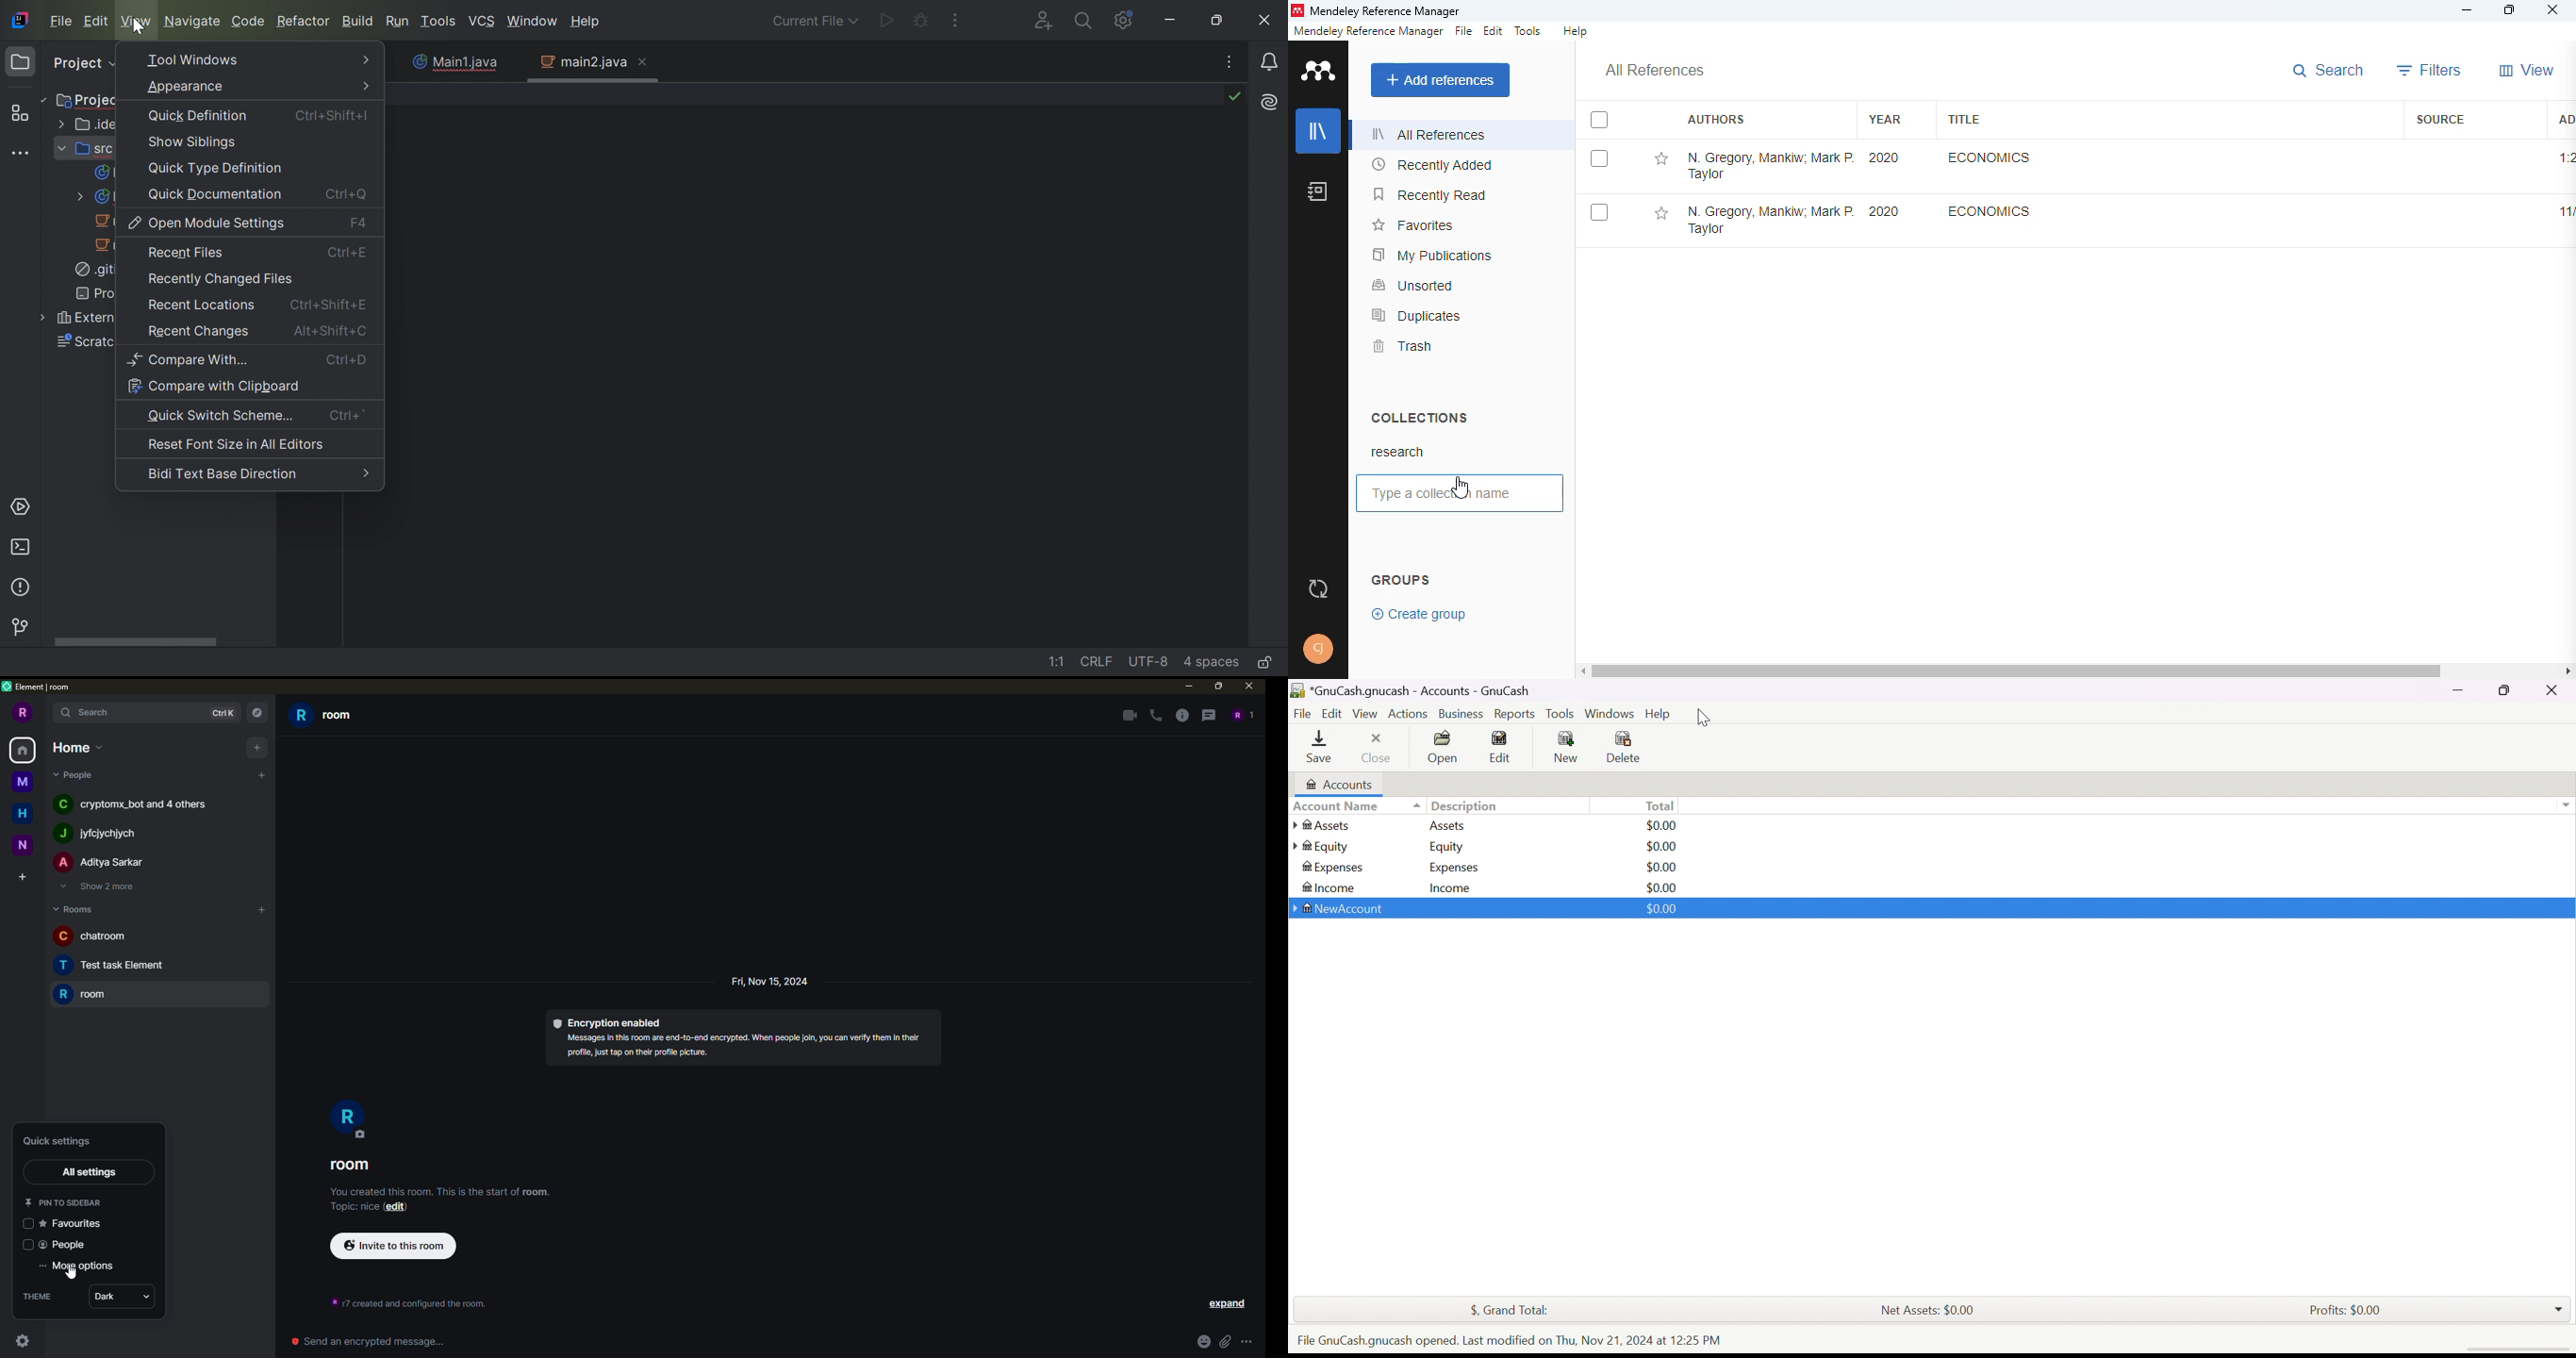  I want to click on year, so click(1885, 119).